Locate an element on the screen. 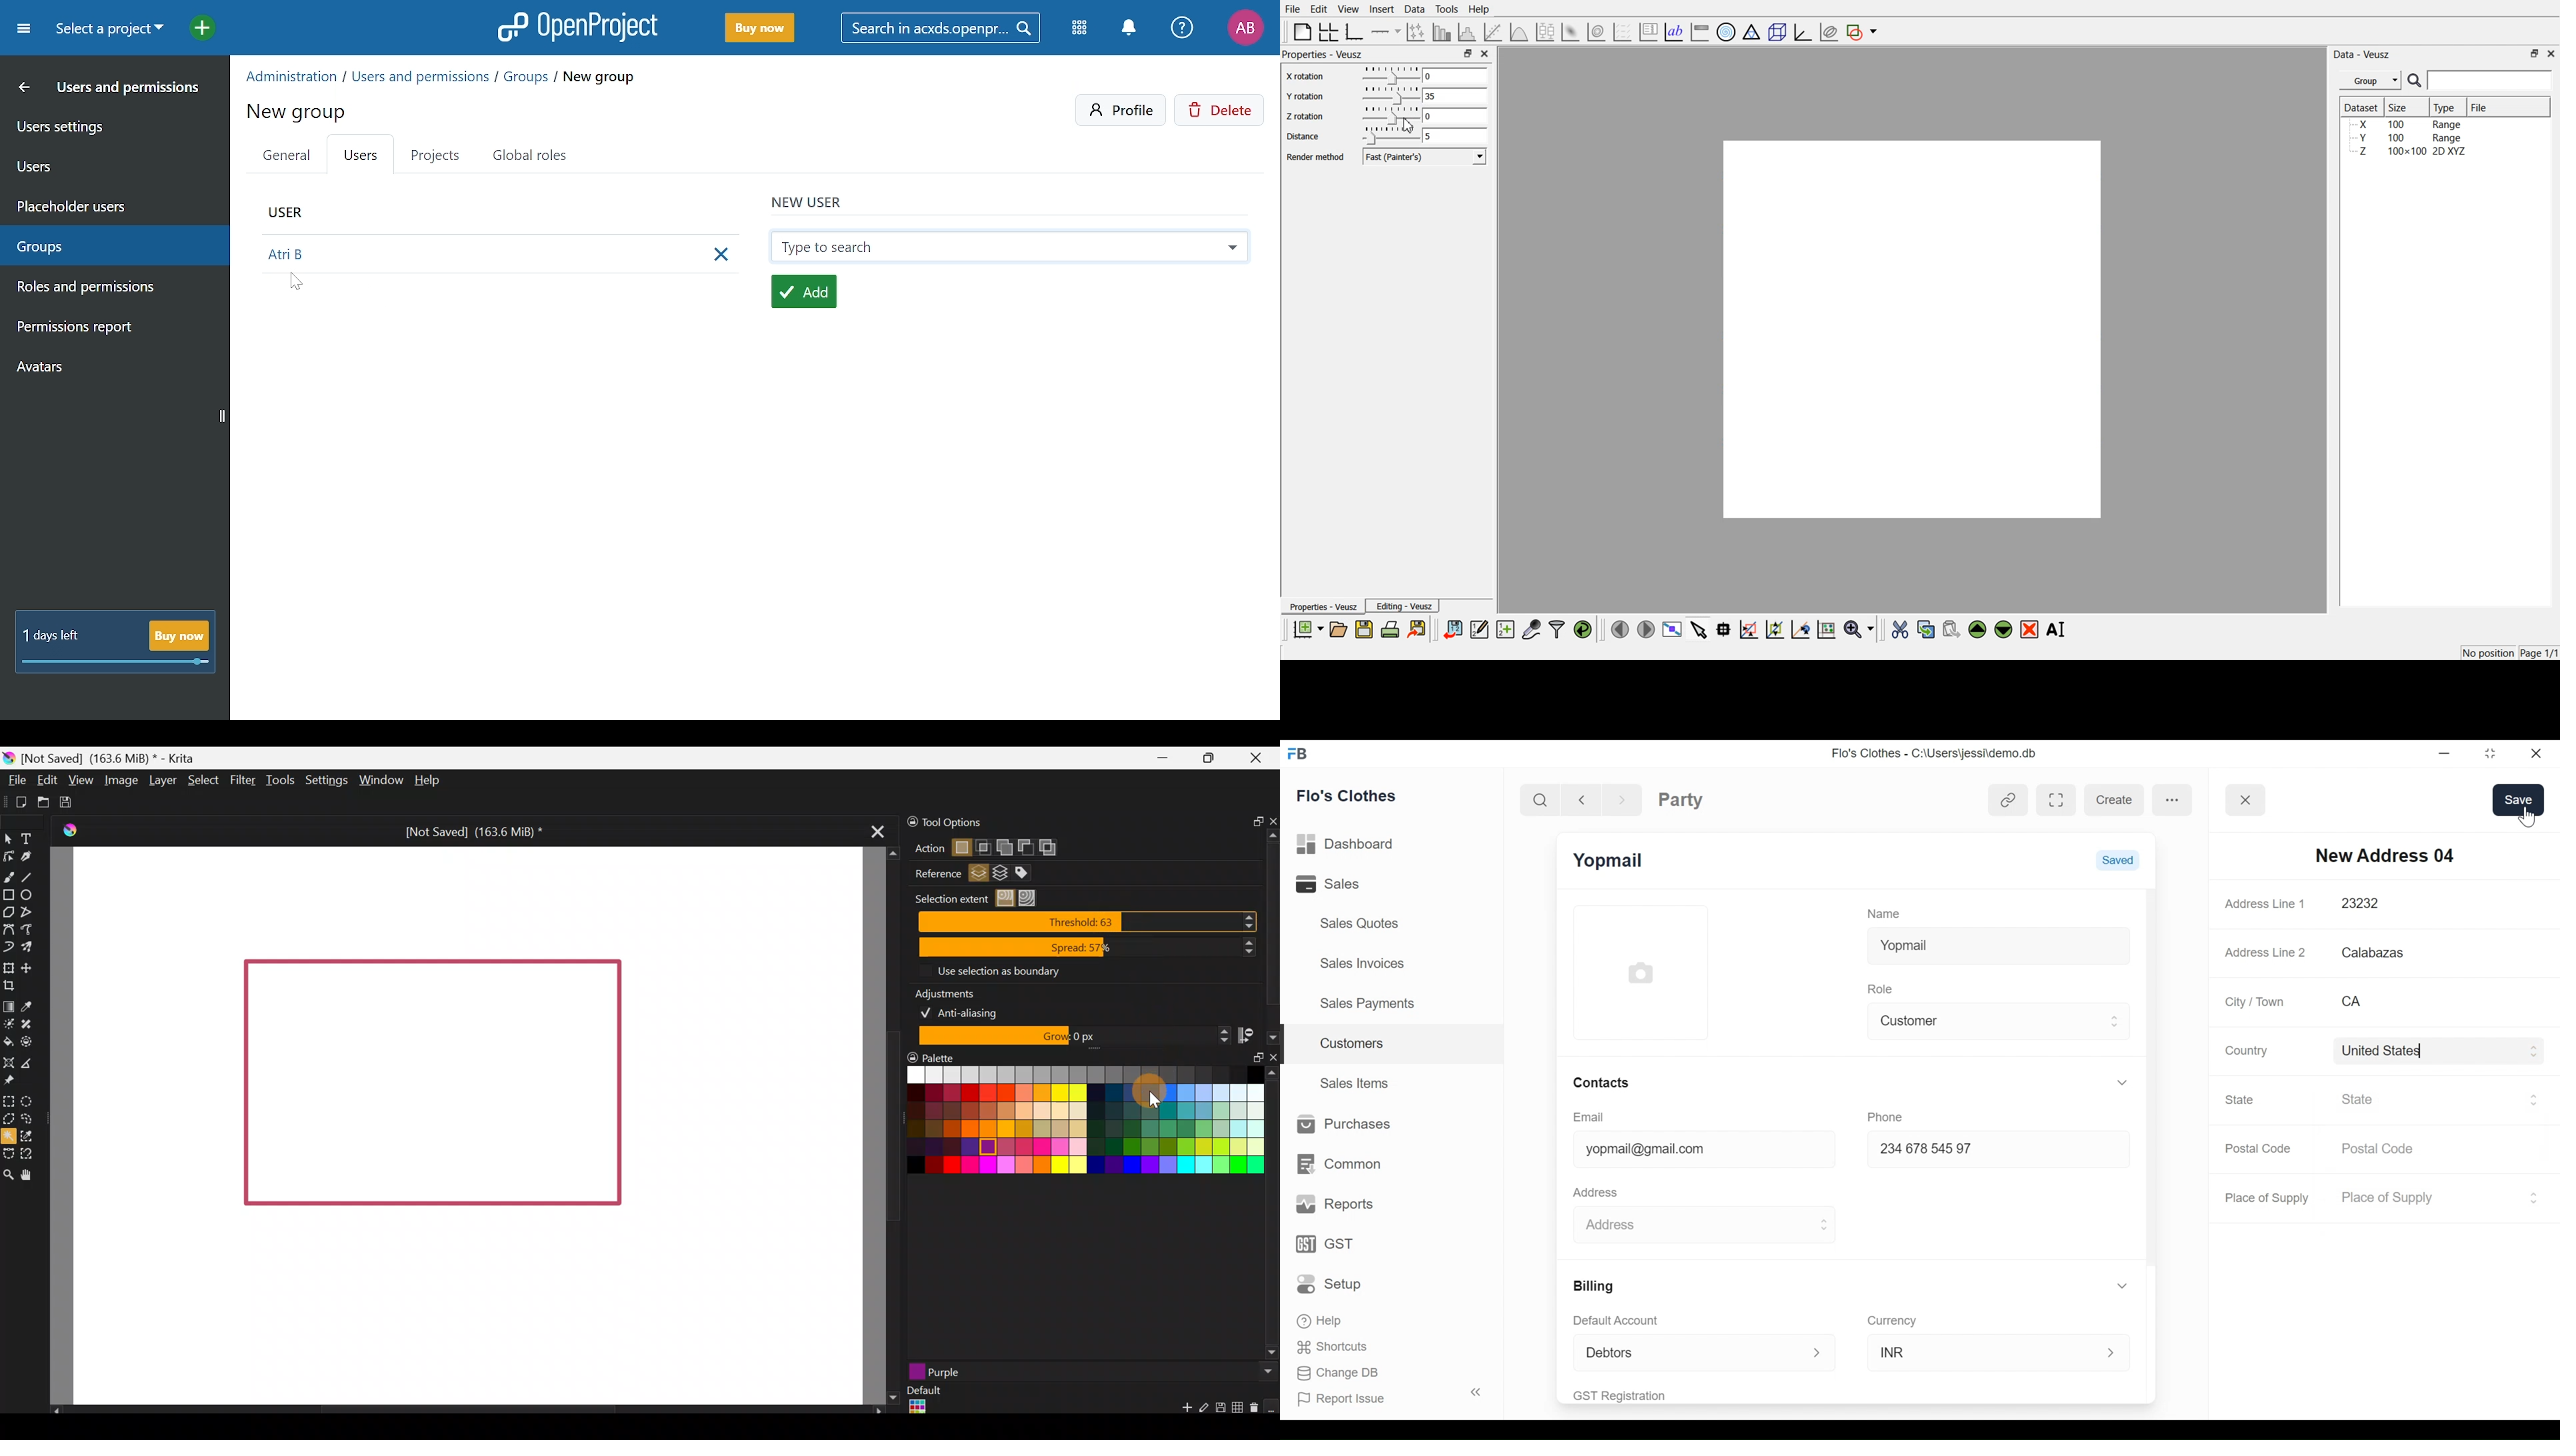 The height and width of the screenshot is (1456, 2576). Saved is located at coordinates (2117, 859).